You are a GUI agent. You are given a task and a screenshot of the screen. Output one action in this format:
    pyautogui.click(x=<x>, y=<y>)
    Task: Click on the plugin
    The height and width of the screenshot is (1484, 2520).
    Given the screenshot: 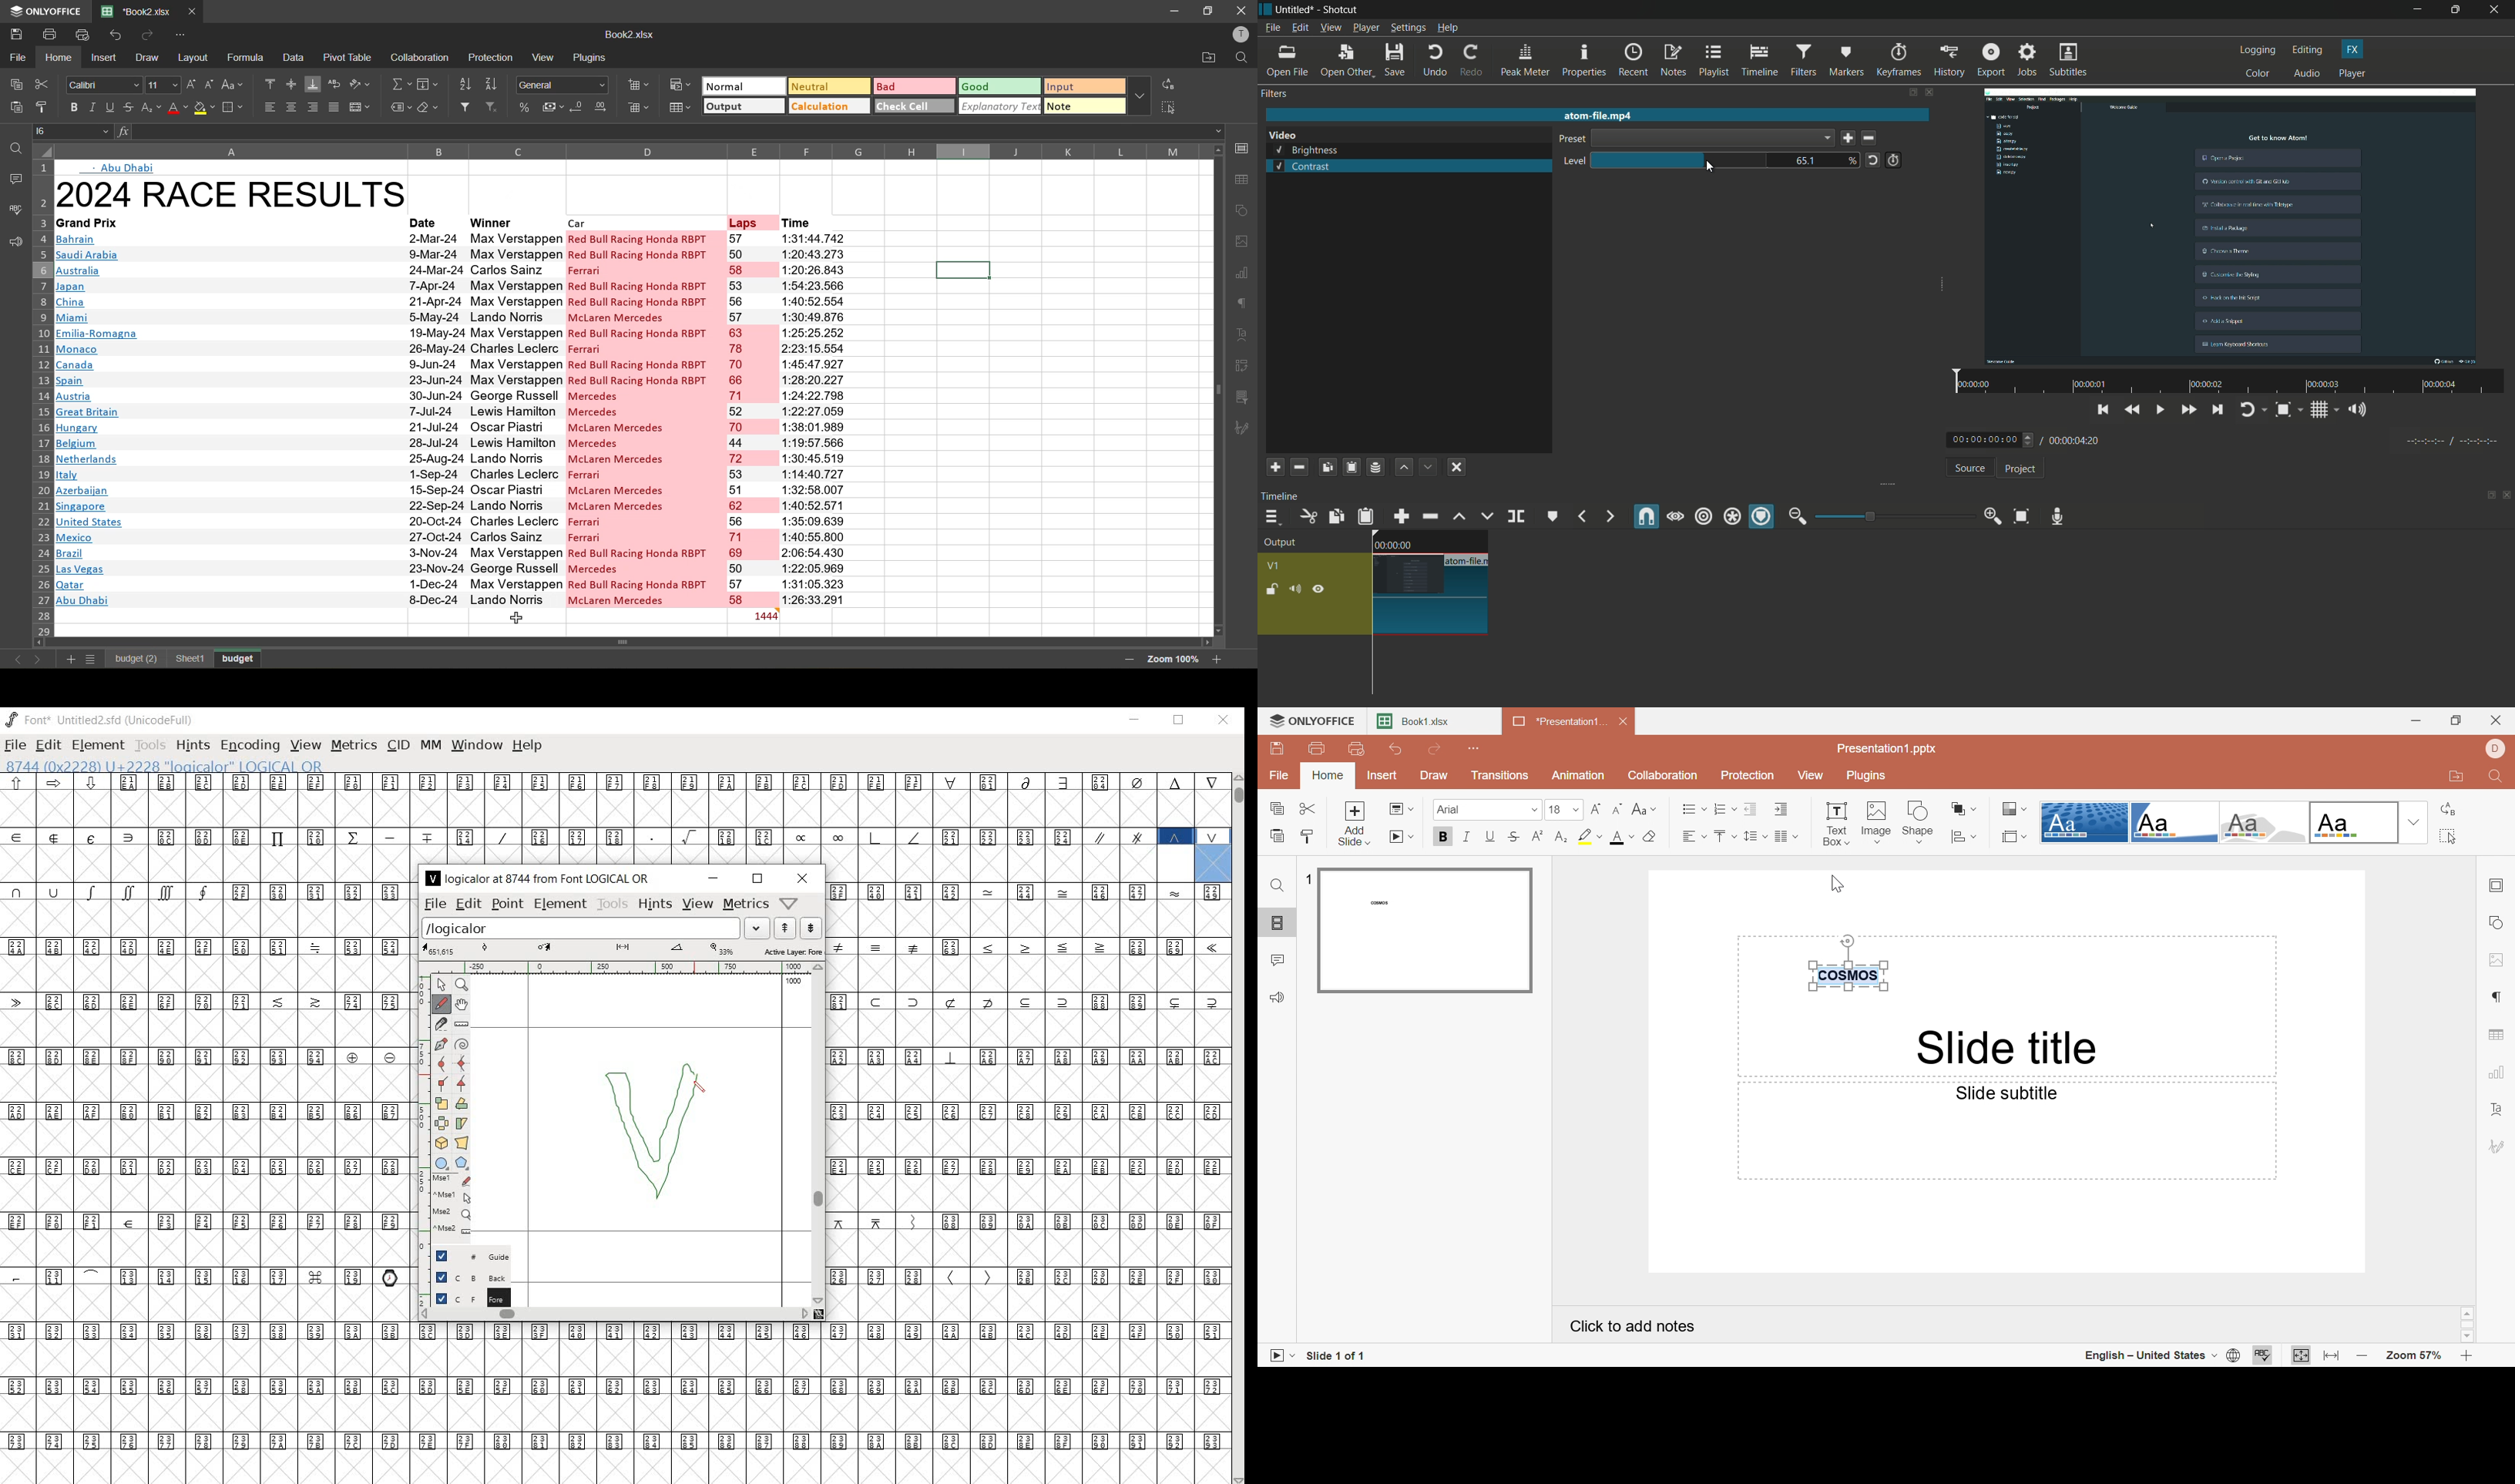 What is the action you would take?
    pyautogui.click(x=594, y=60)
    